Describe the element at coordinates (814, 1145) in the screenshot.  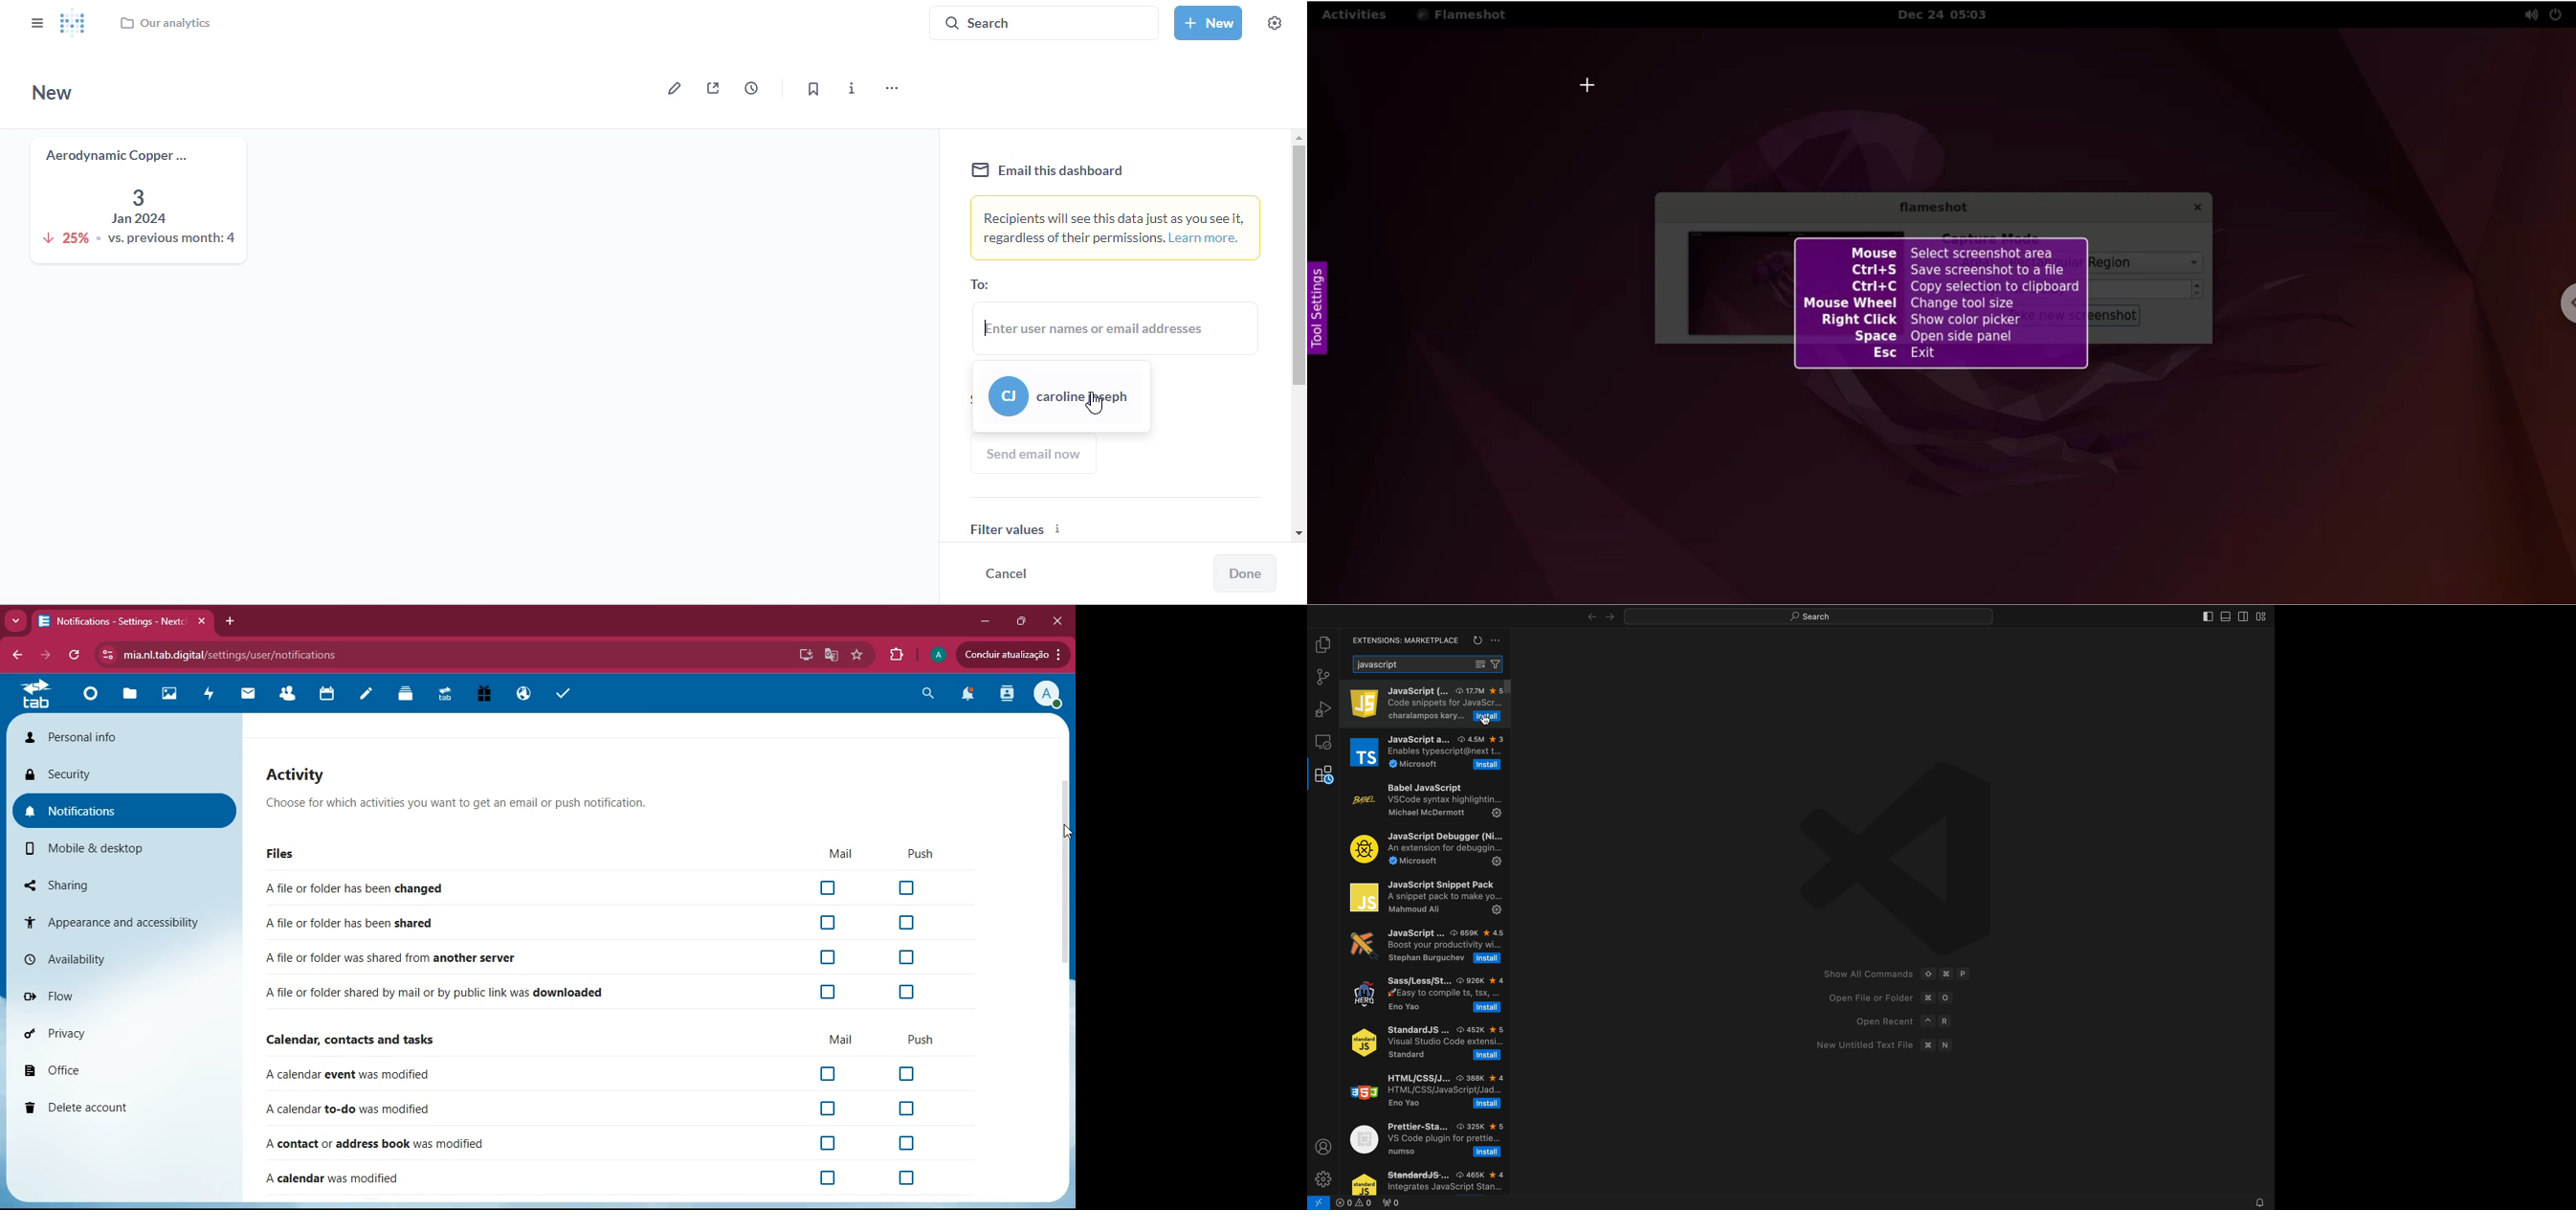
I see `off` at that location.